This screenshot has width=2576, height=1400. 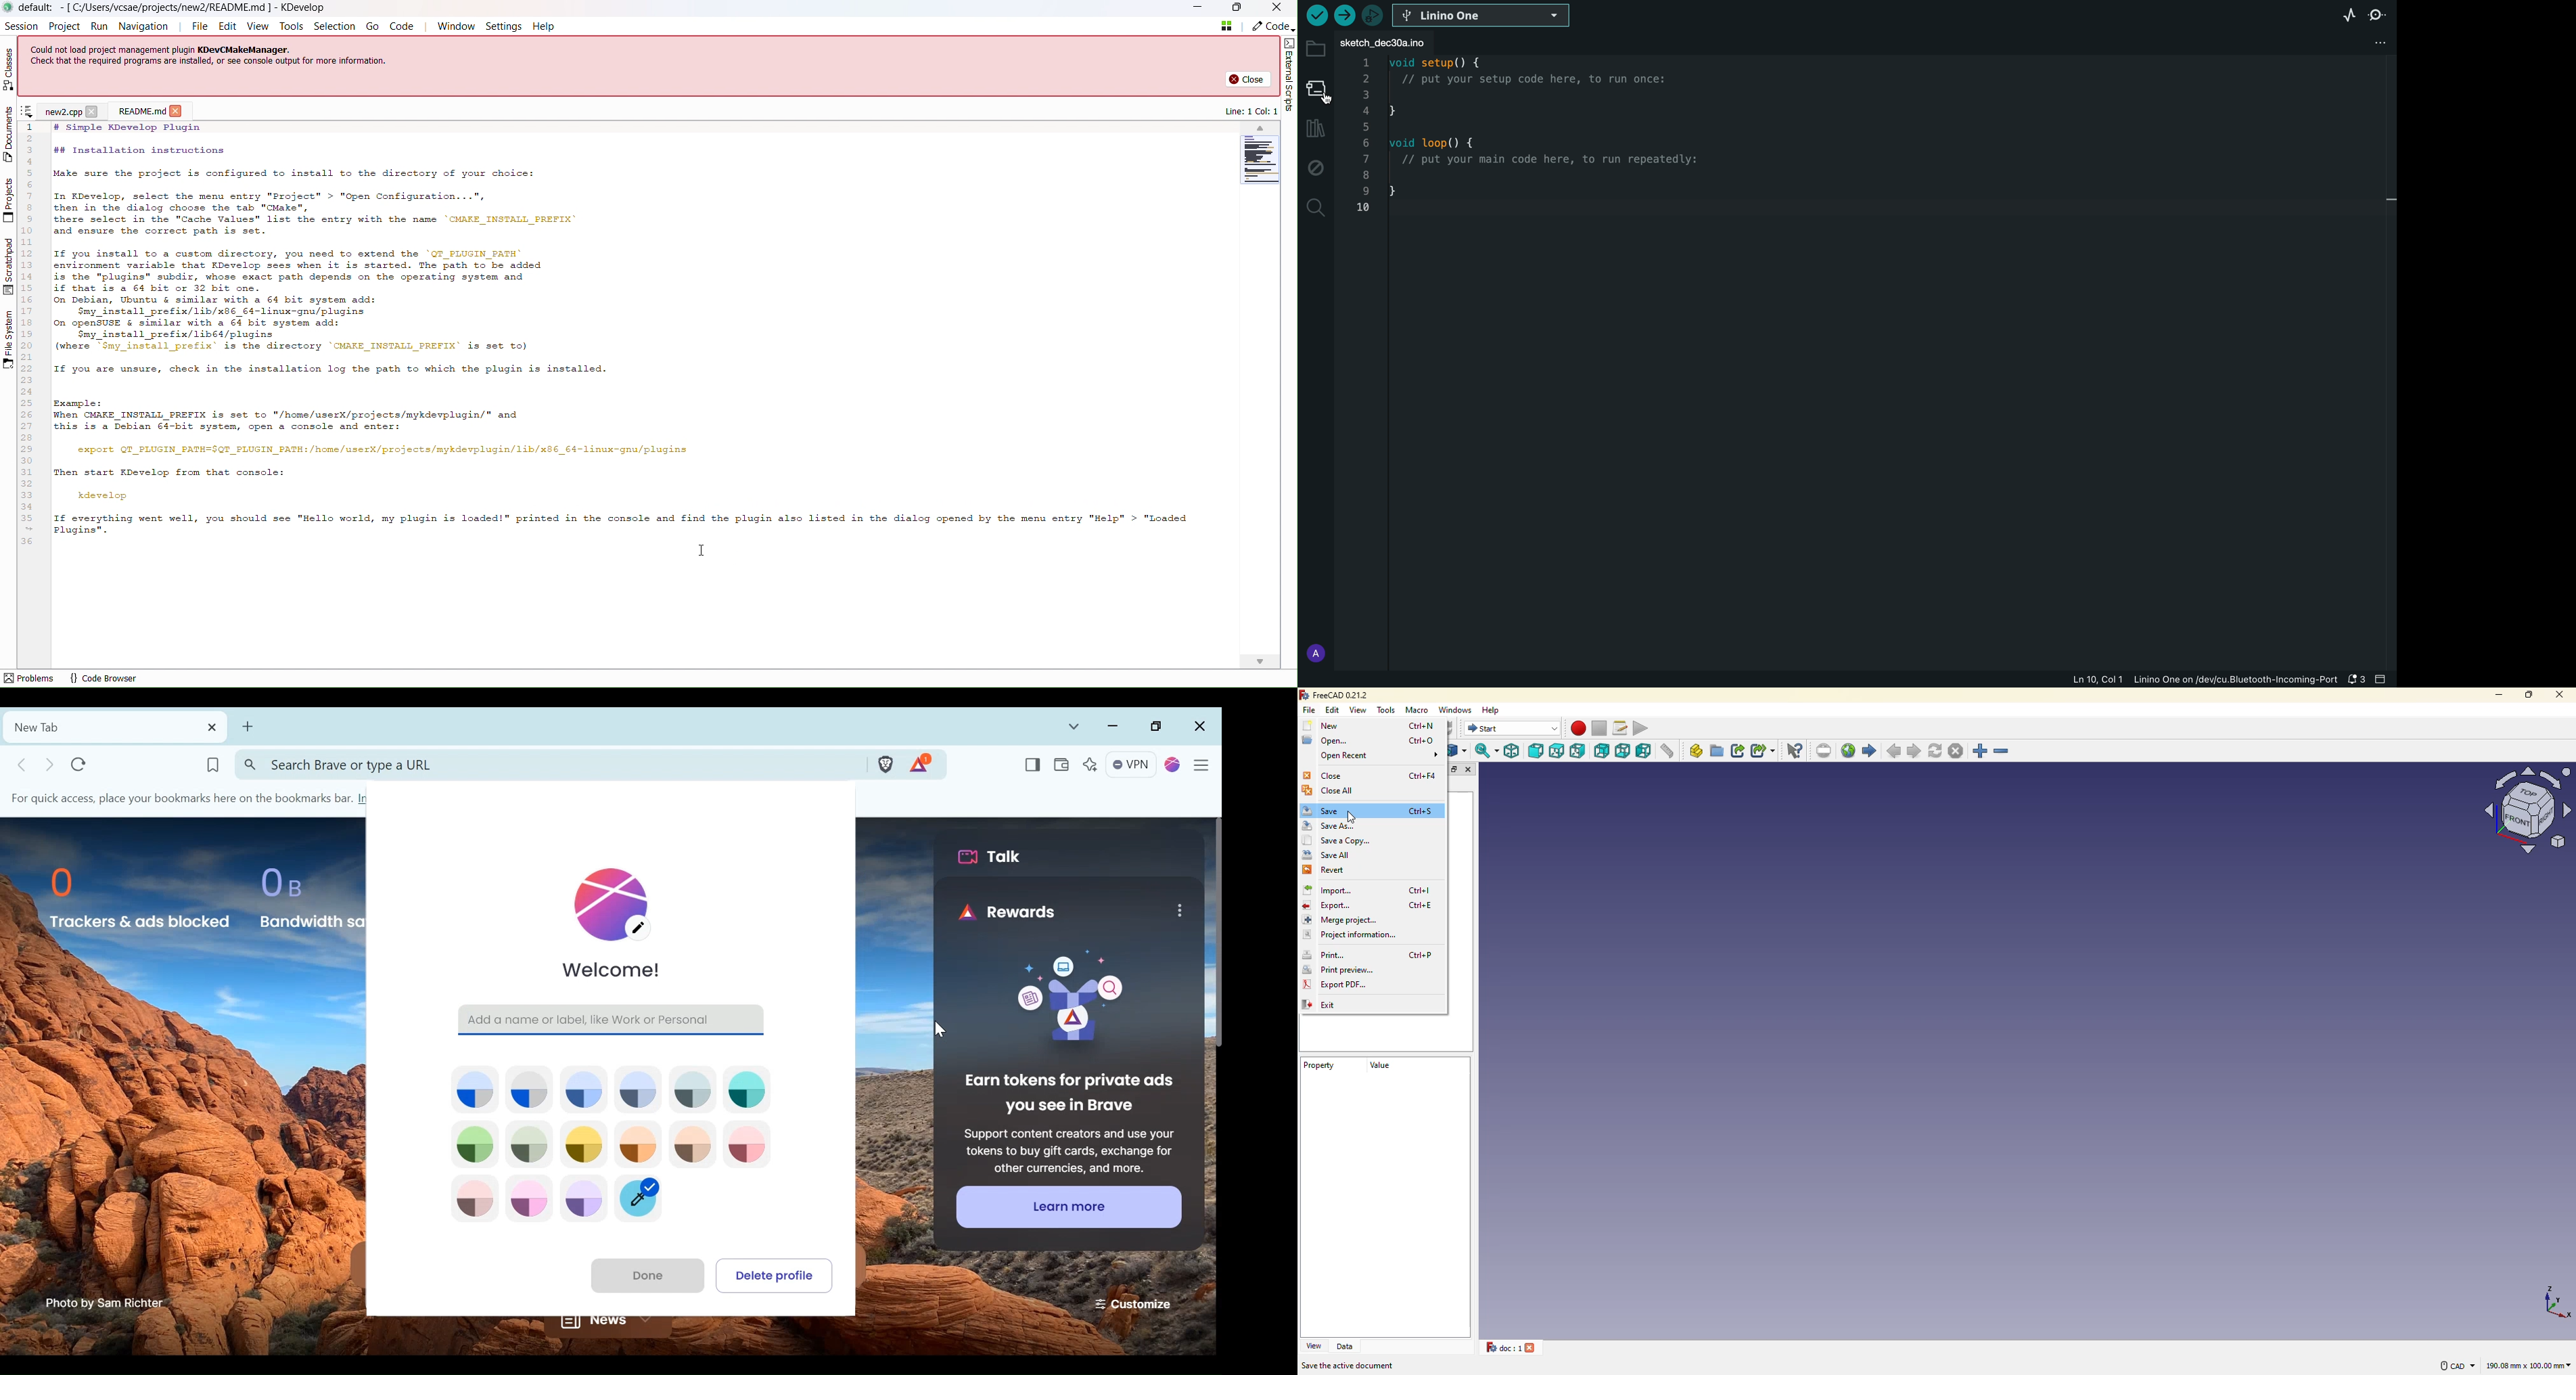 What do you see at coordinates (1068, 1148) in the screenshot?
I see `a Support content creators and use your
tokens to buy gift cards, exchange for
other currencies, and more.` at bounding box center [1068, 1148].